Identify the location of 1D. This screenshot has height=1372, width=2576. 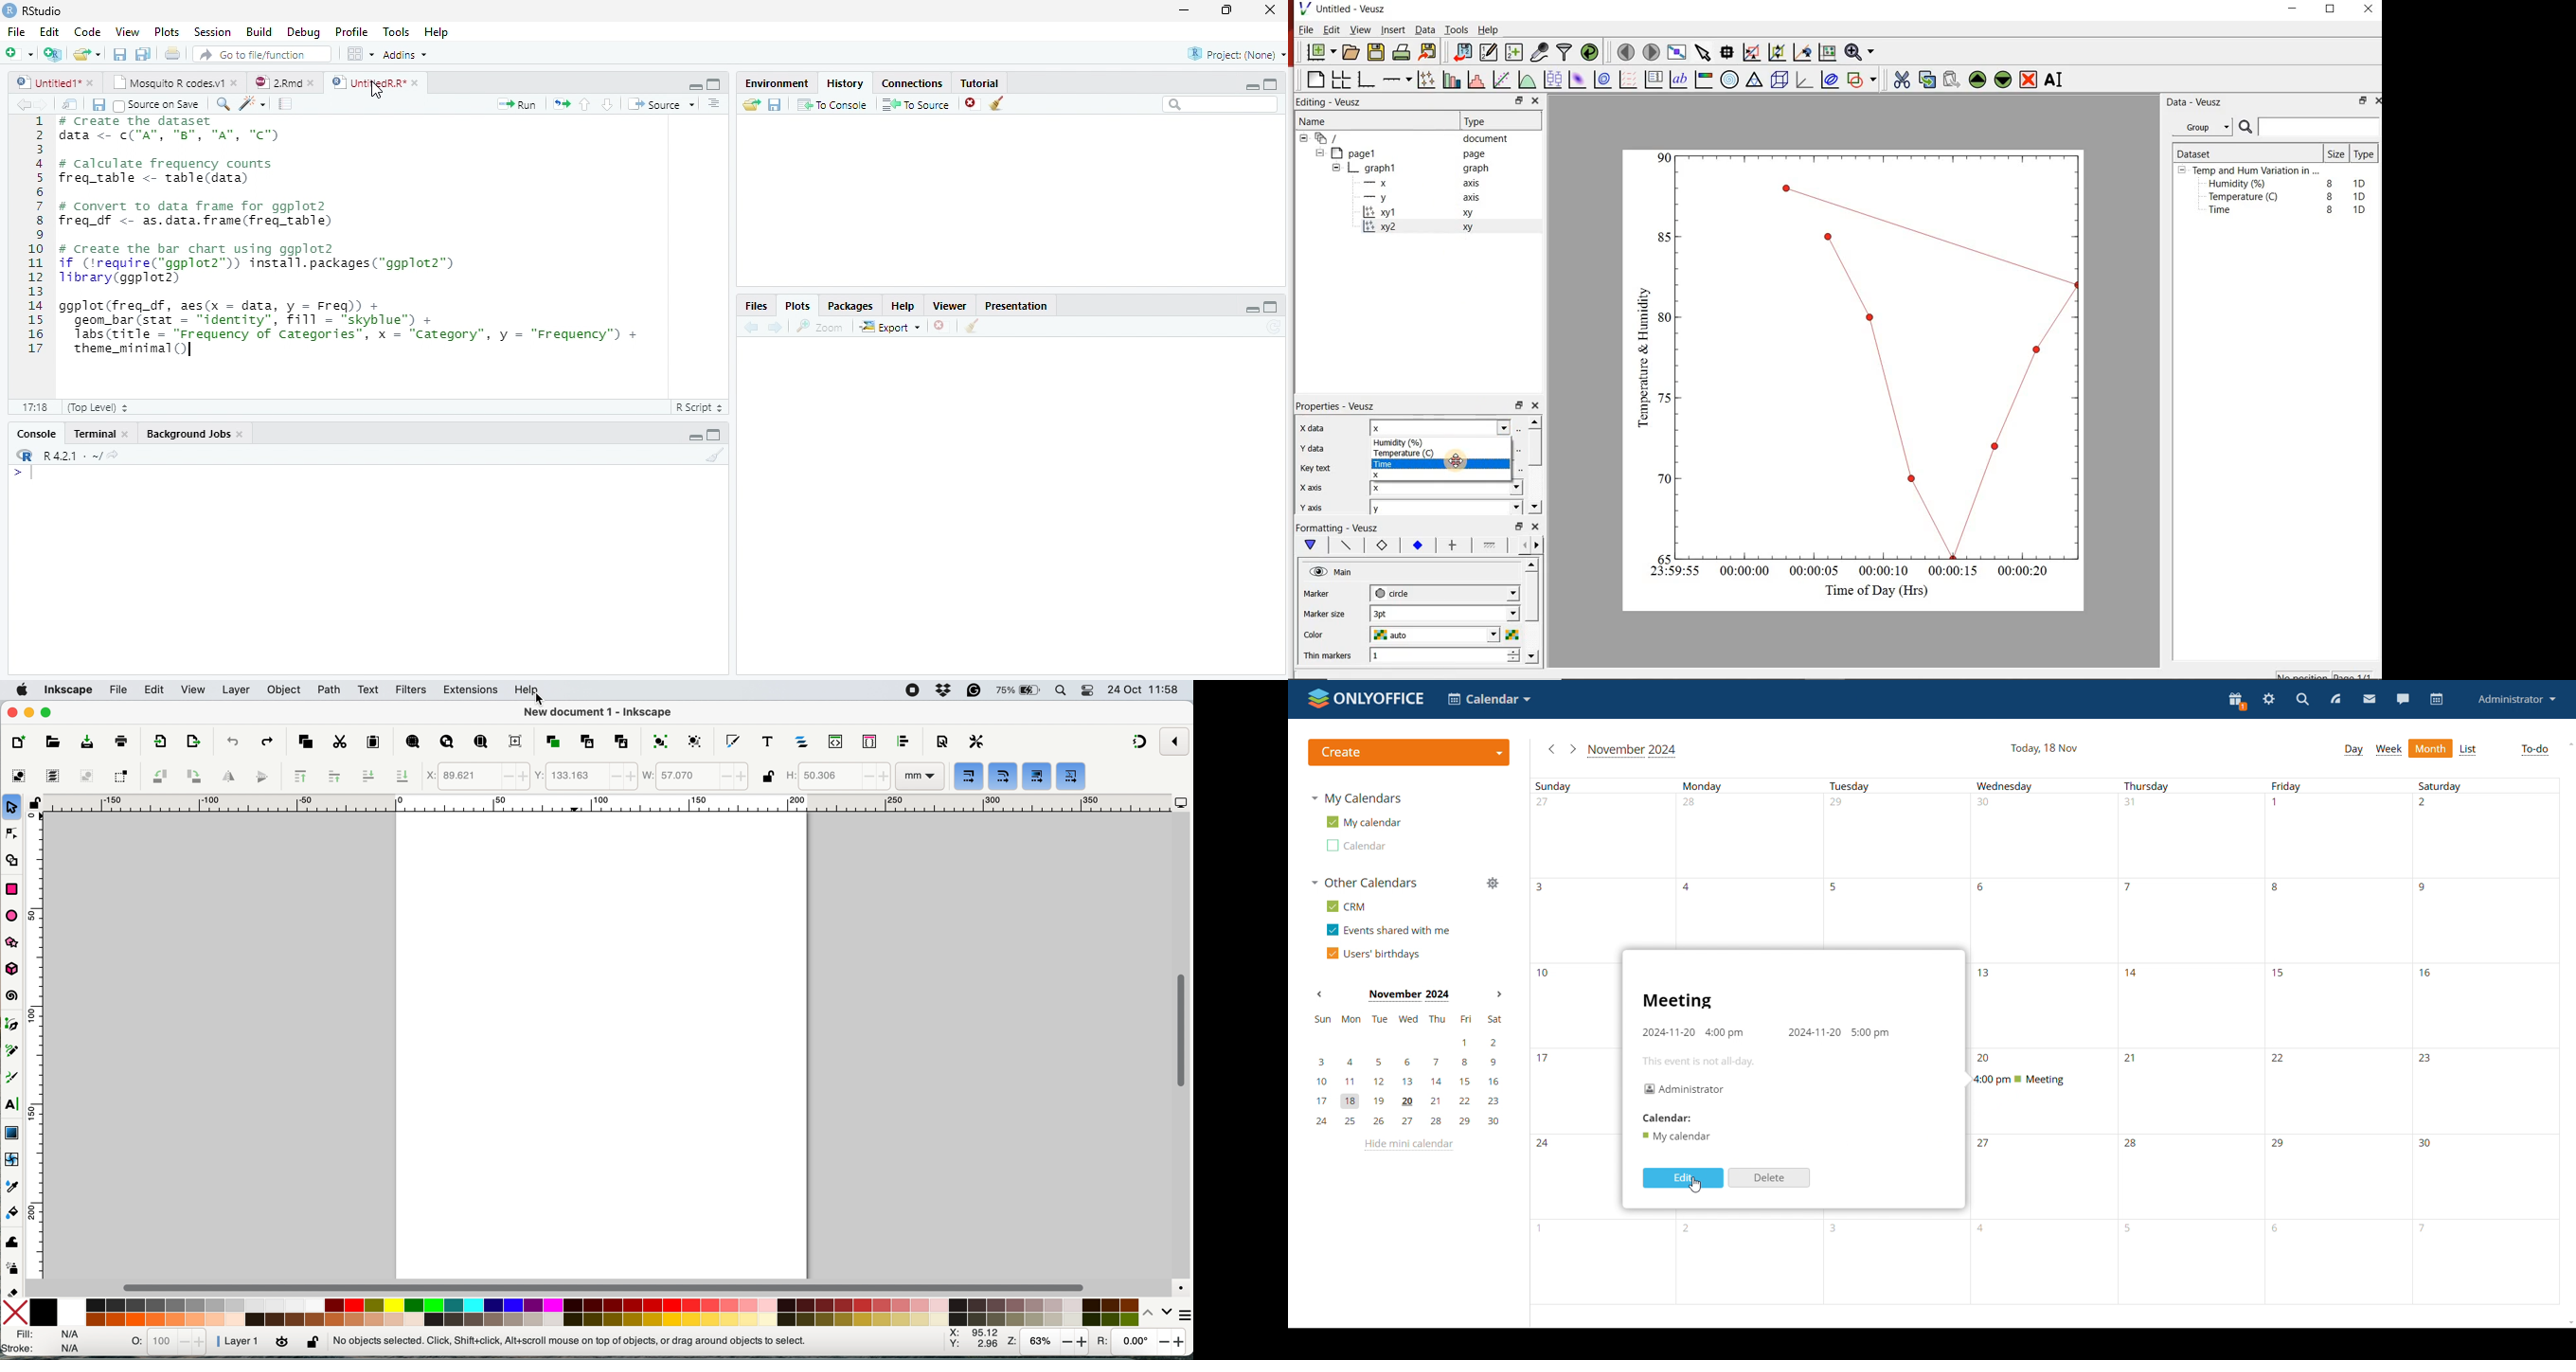
(2363, 196).